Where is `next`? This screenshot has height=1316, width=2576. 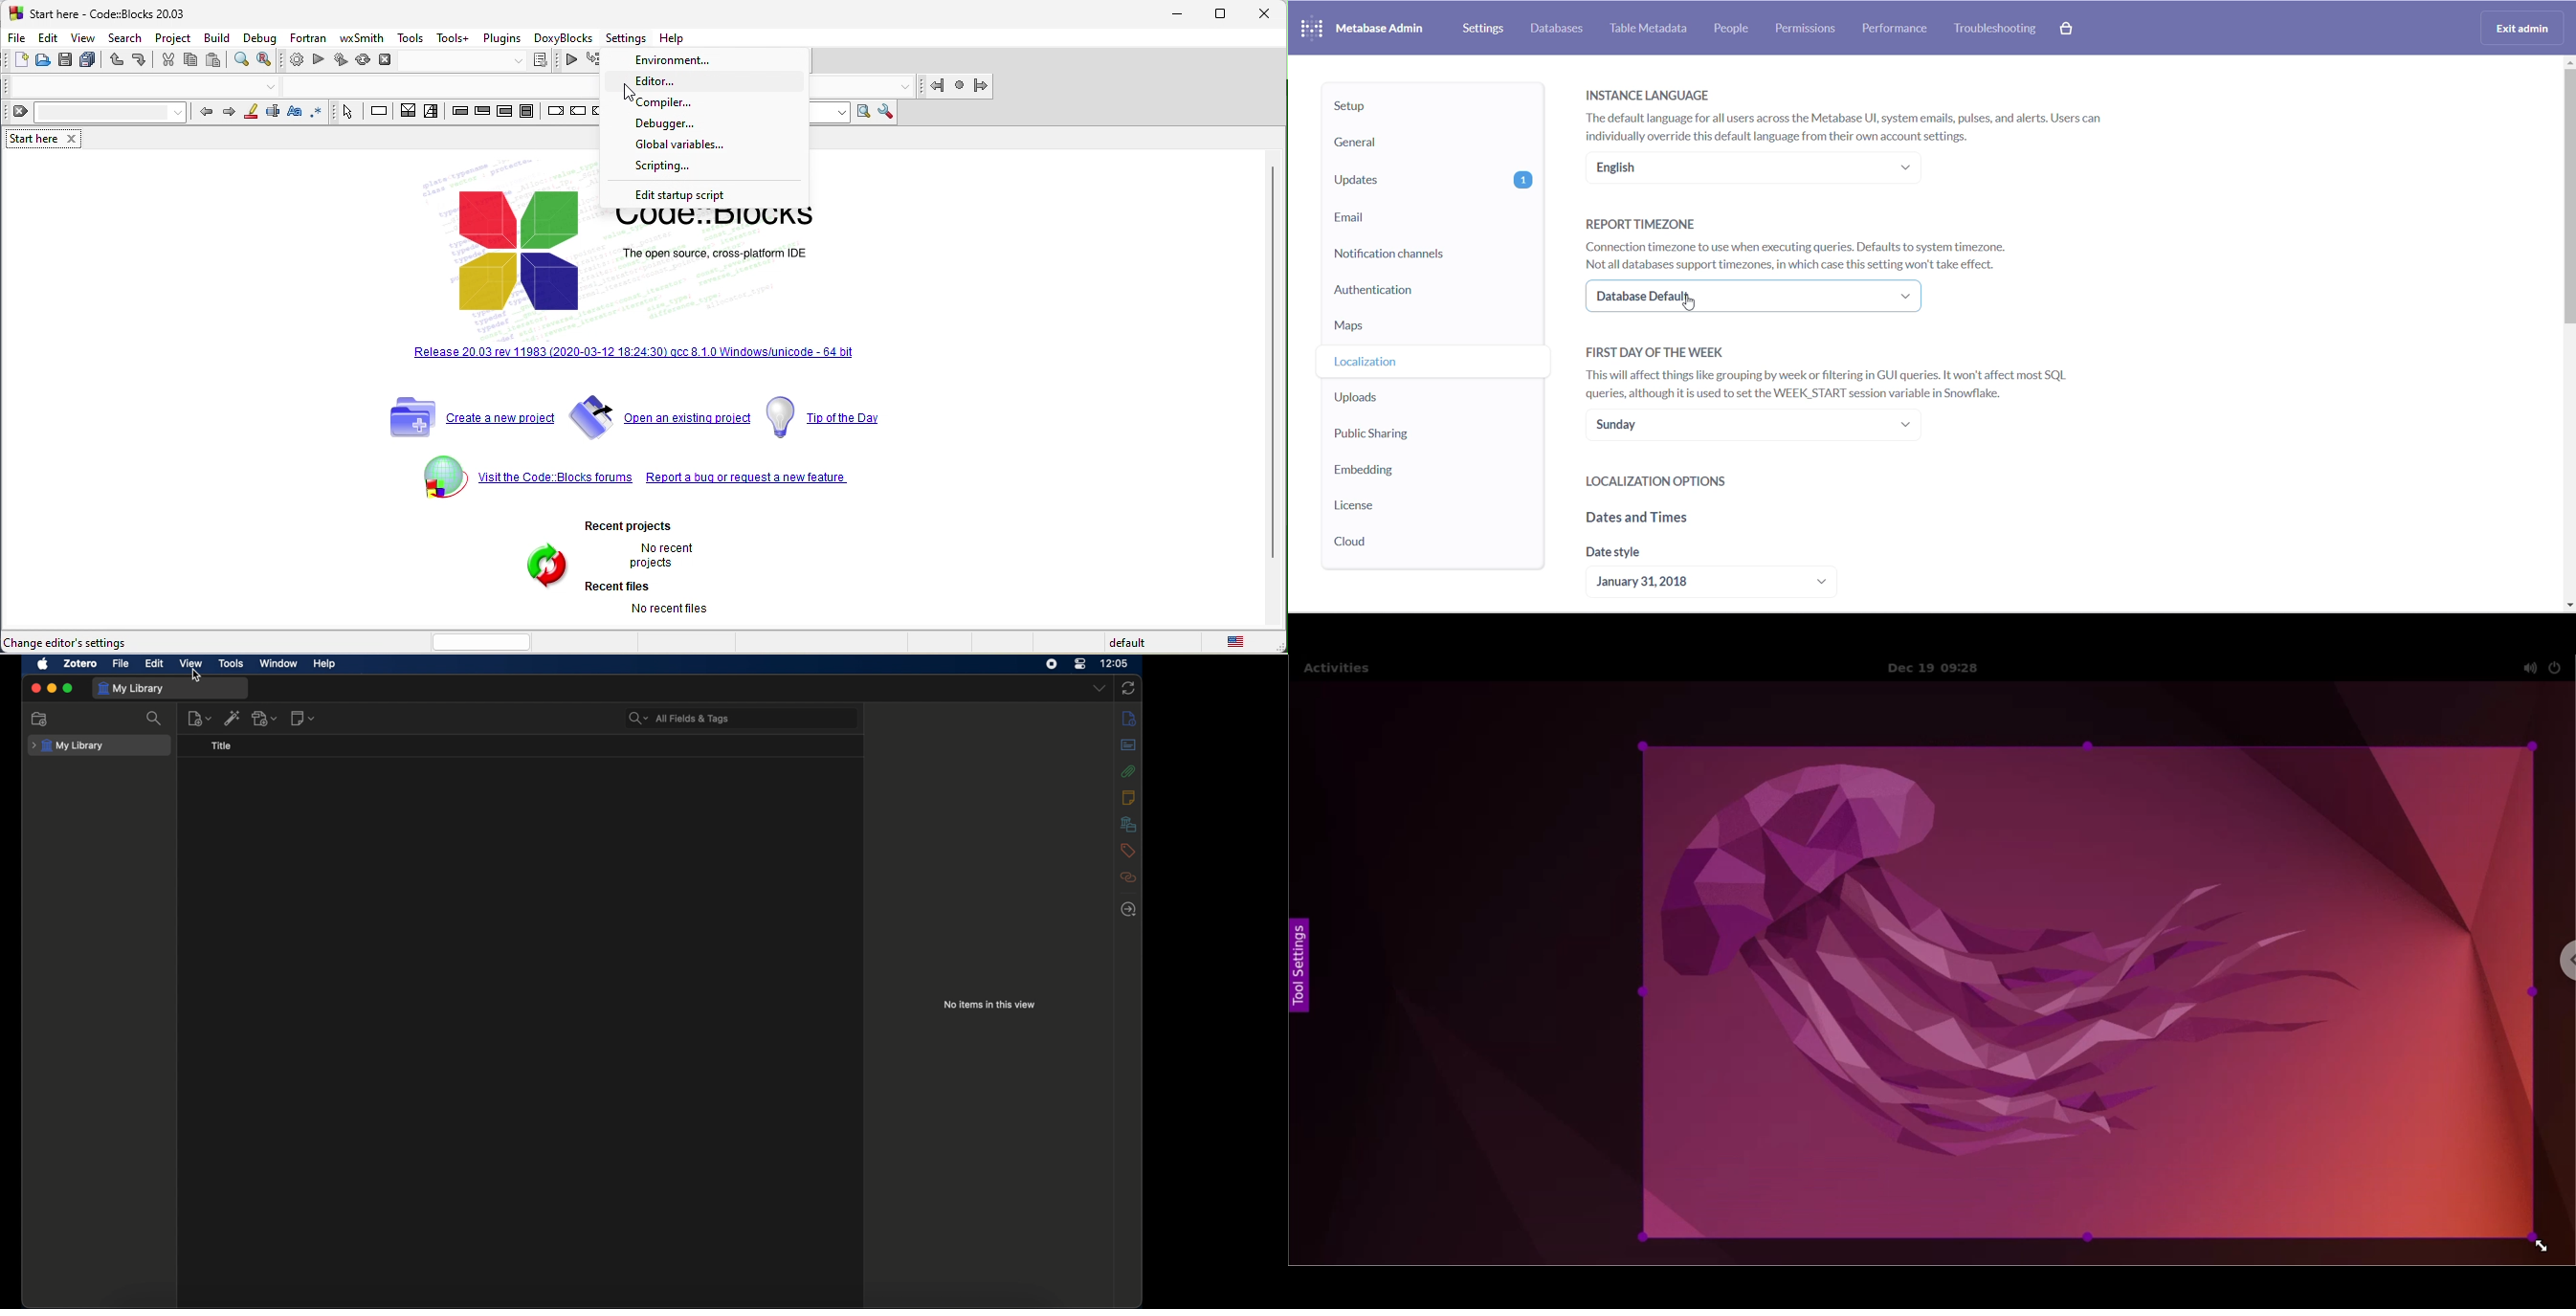
next is located at coordinates (233, 114).